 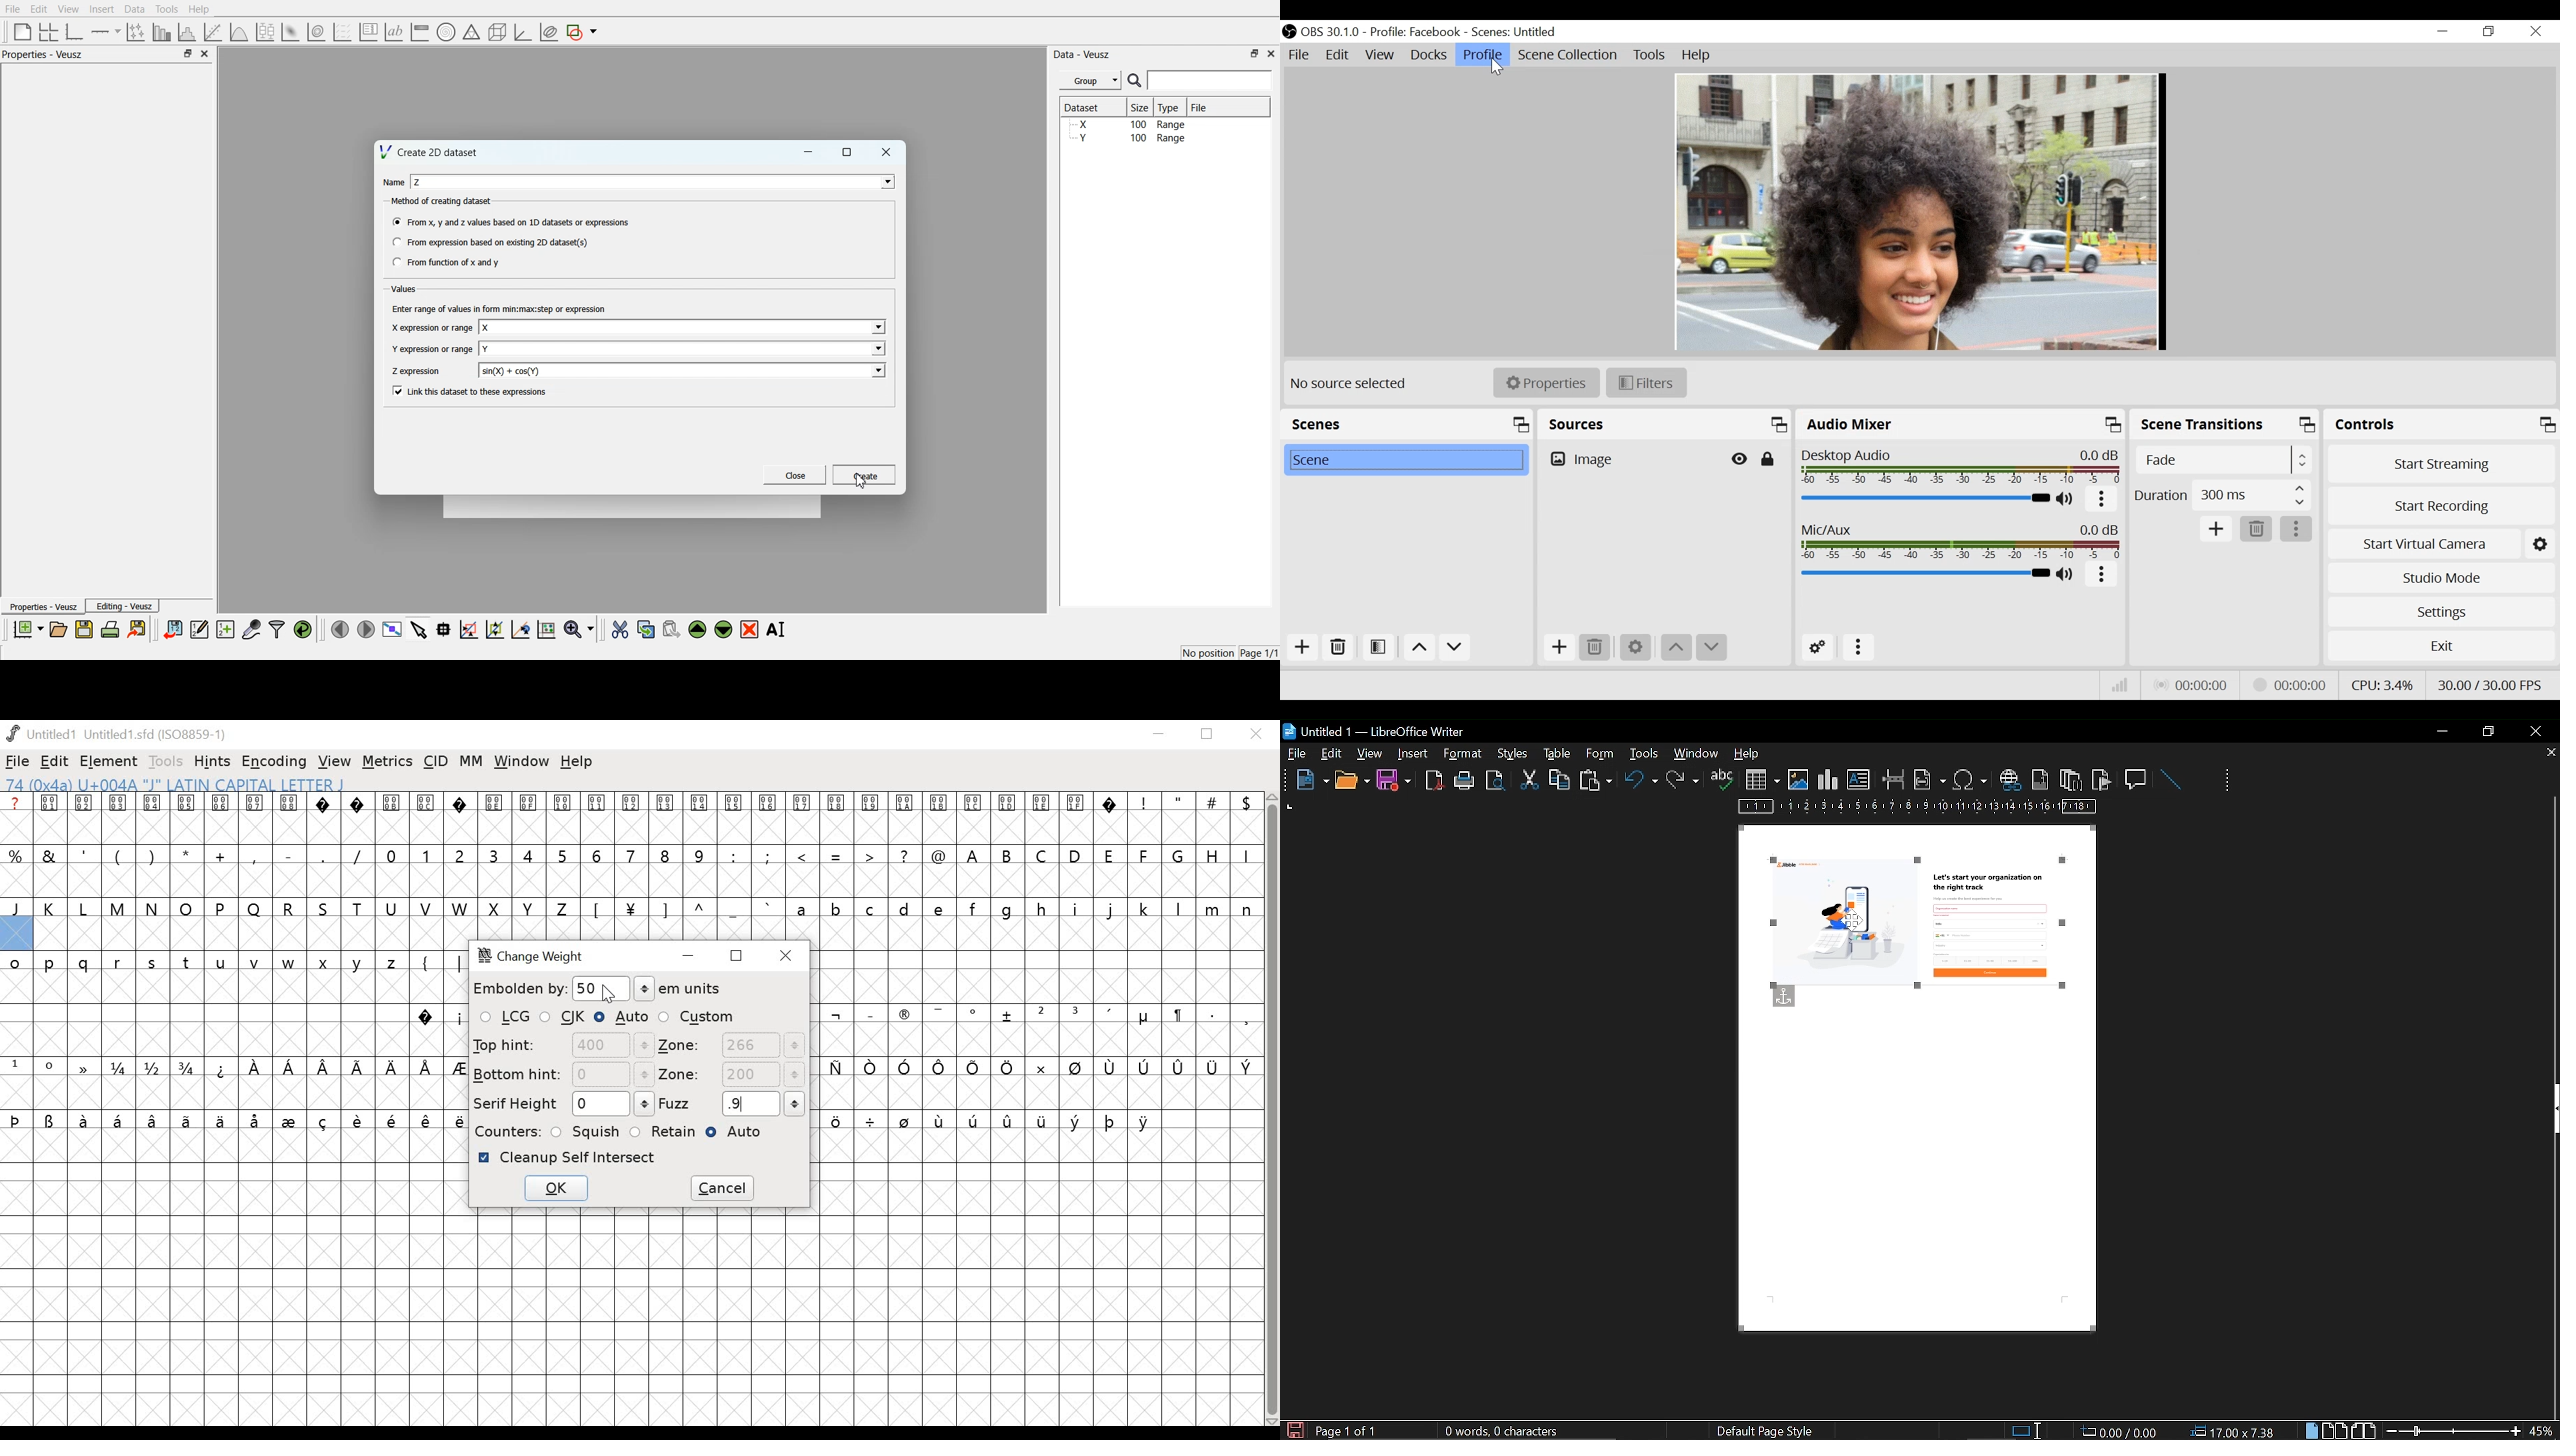 What do you see at coordinates (2441, 463) in the screenshot?
I see `Start Streaming` at bounding box center [2441, 463].